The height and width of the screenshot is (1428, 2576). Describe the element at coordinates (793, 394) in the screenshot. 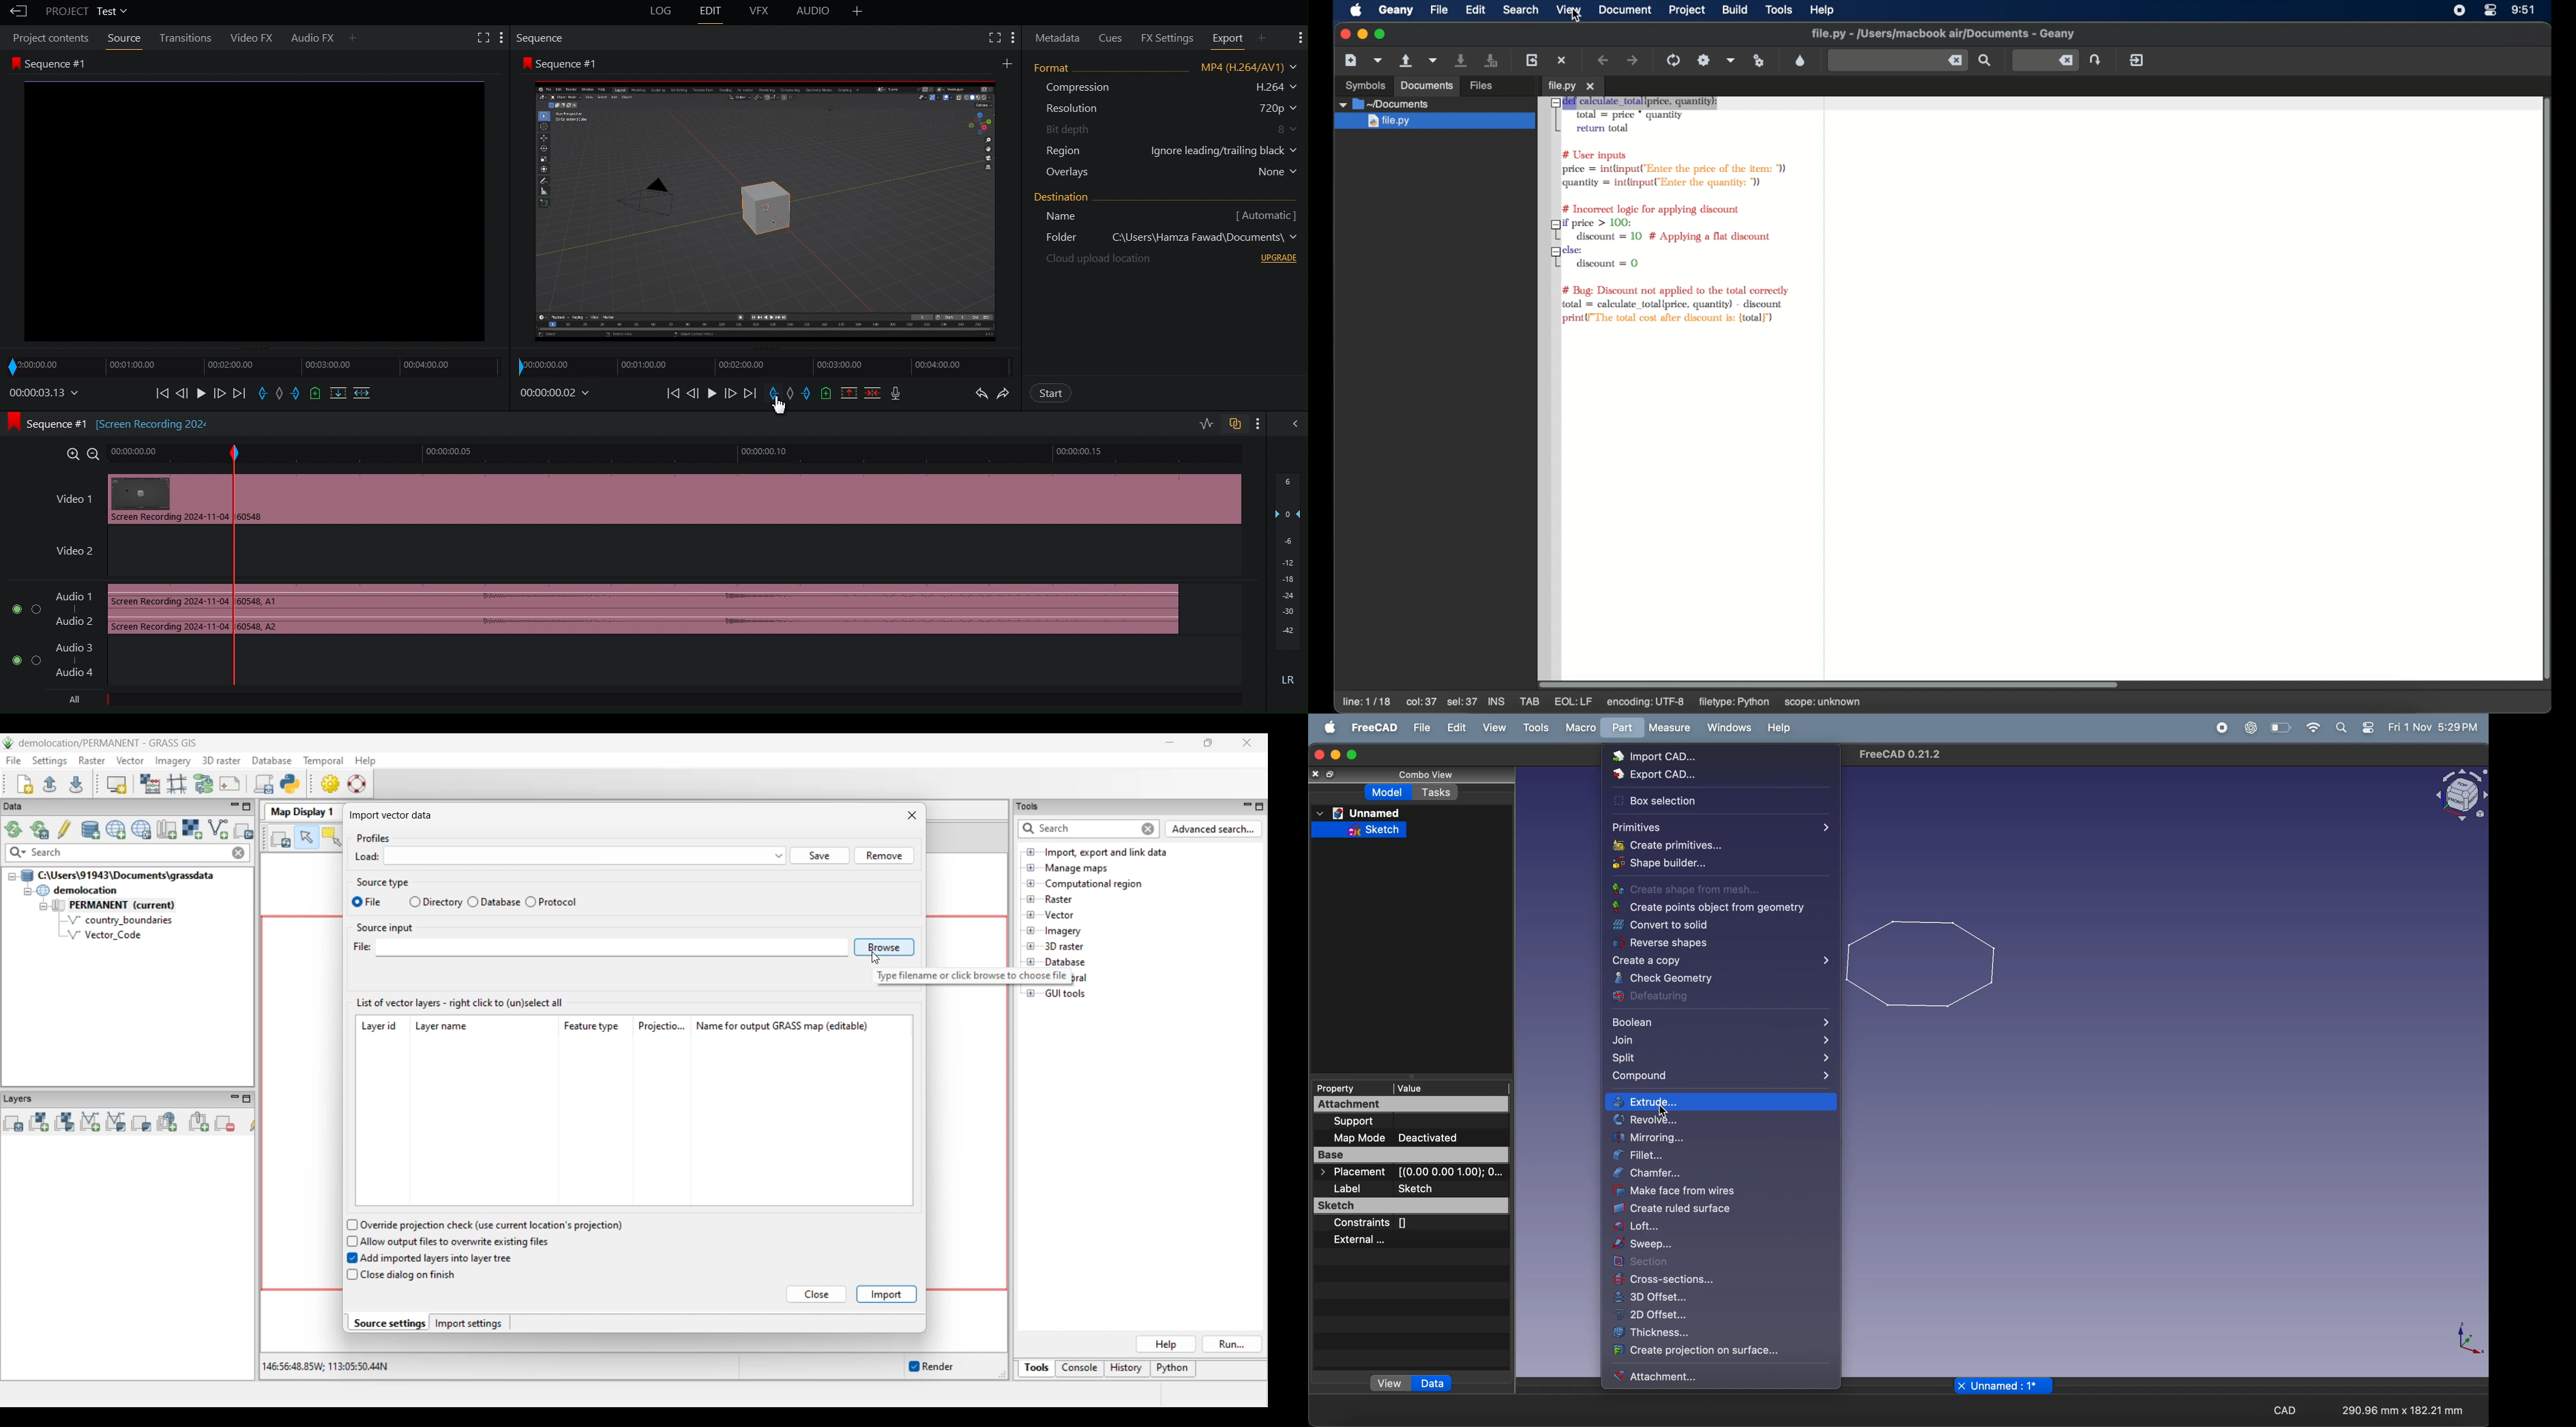

I see `Remove Marker` at that location.